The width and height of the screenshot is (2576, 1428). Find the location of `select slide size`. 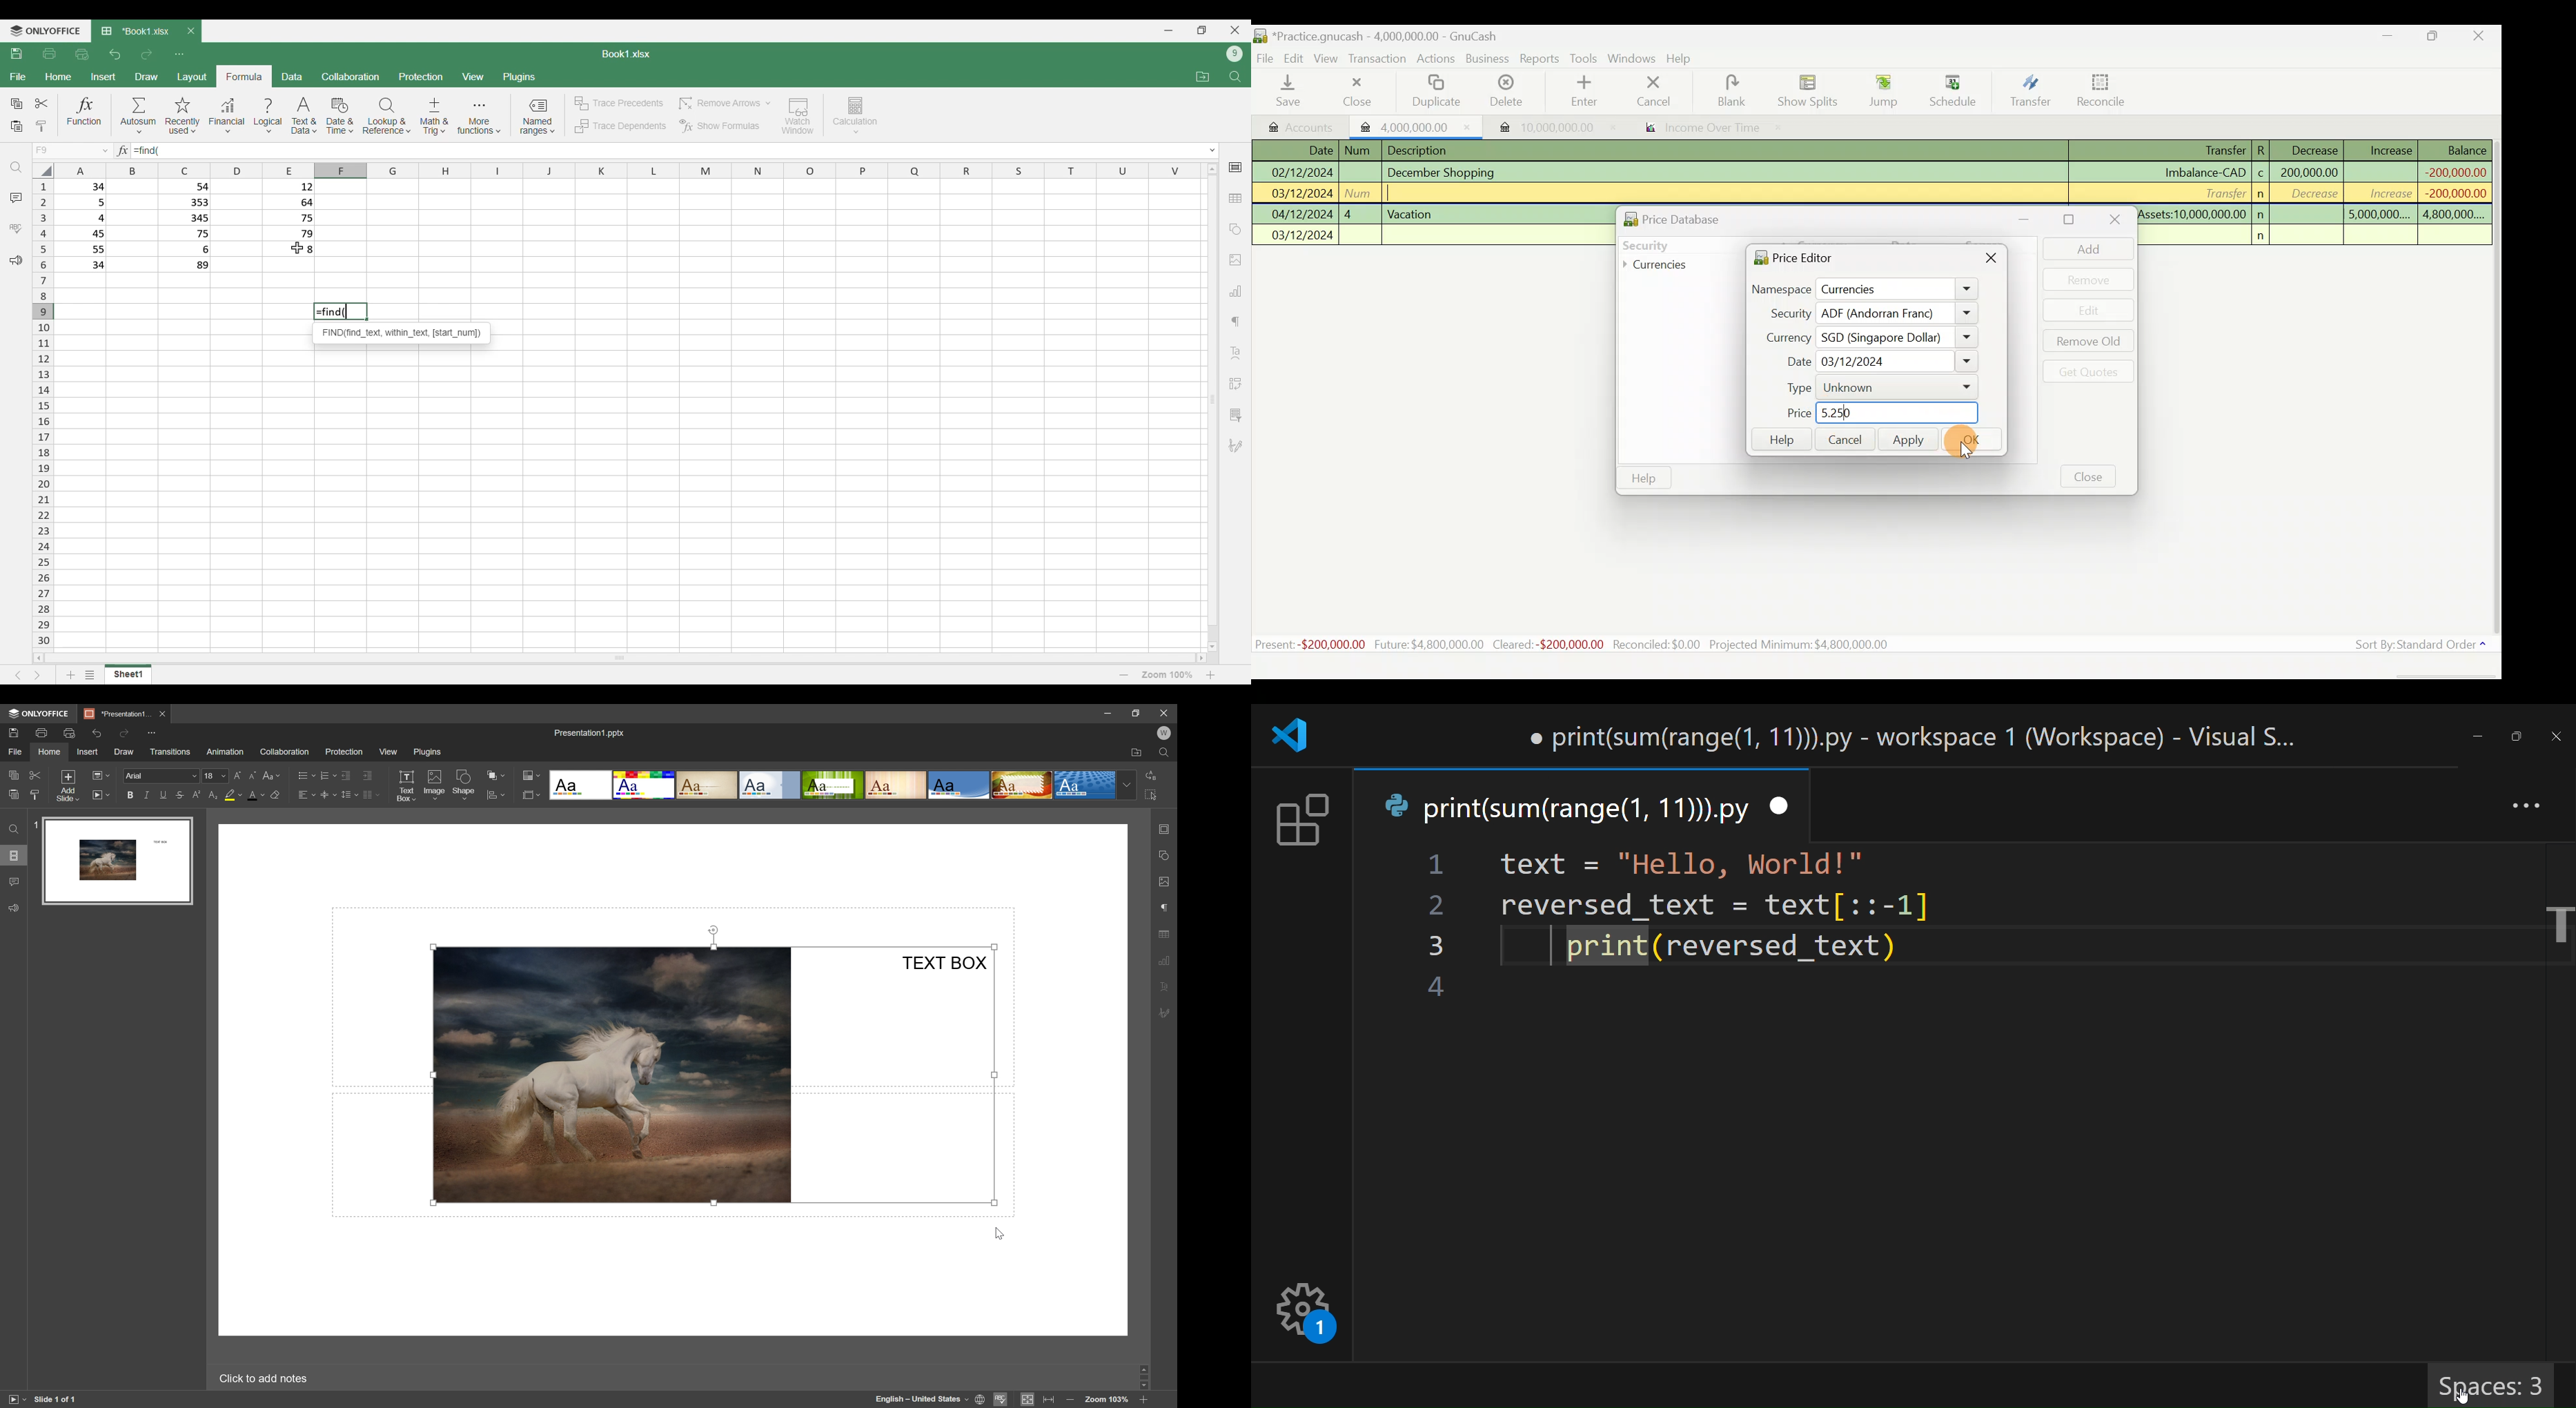

select slide size is located at coordinates (531, 796).